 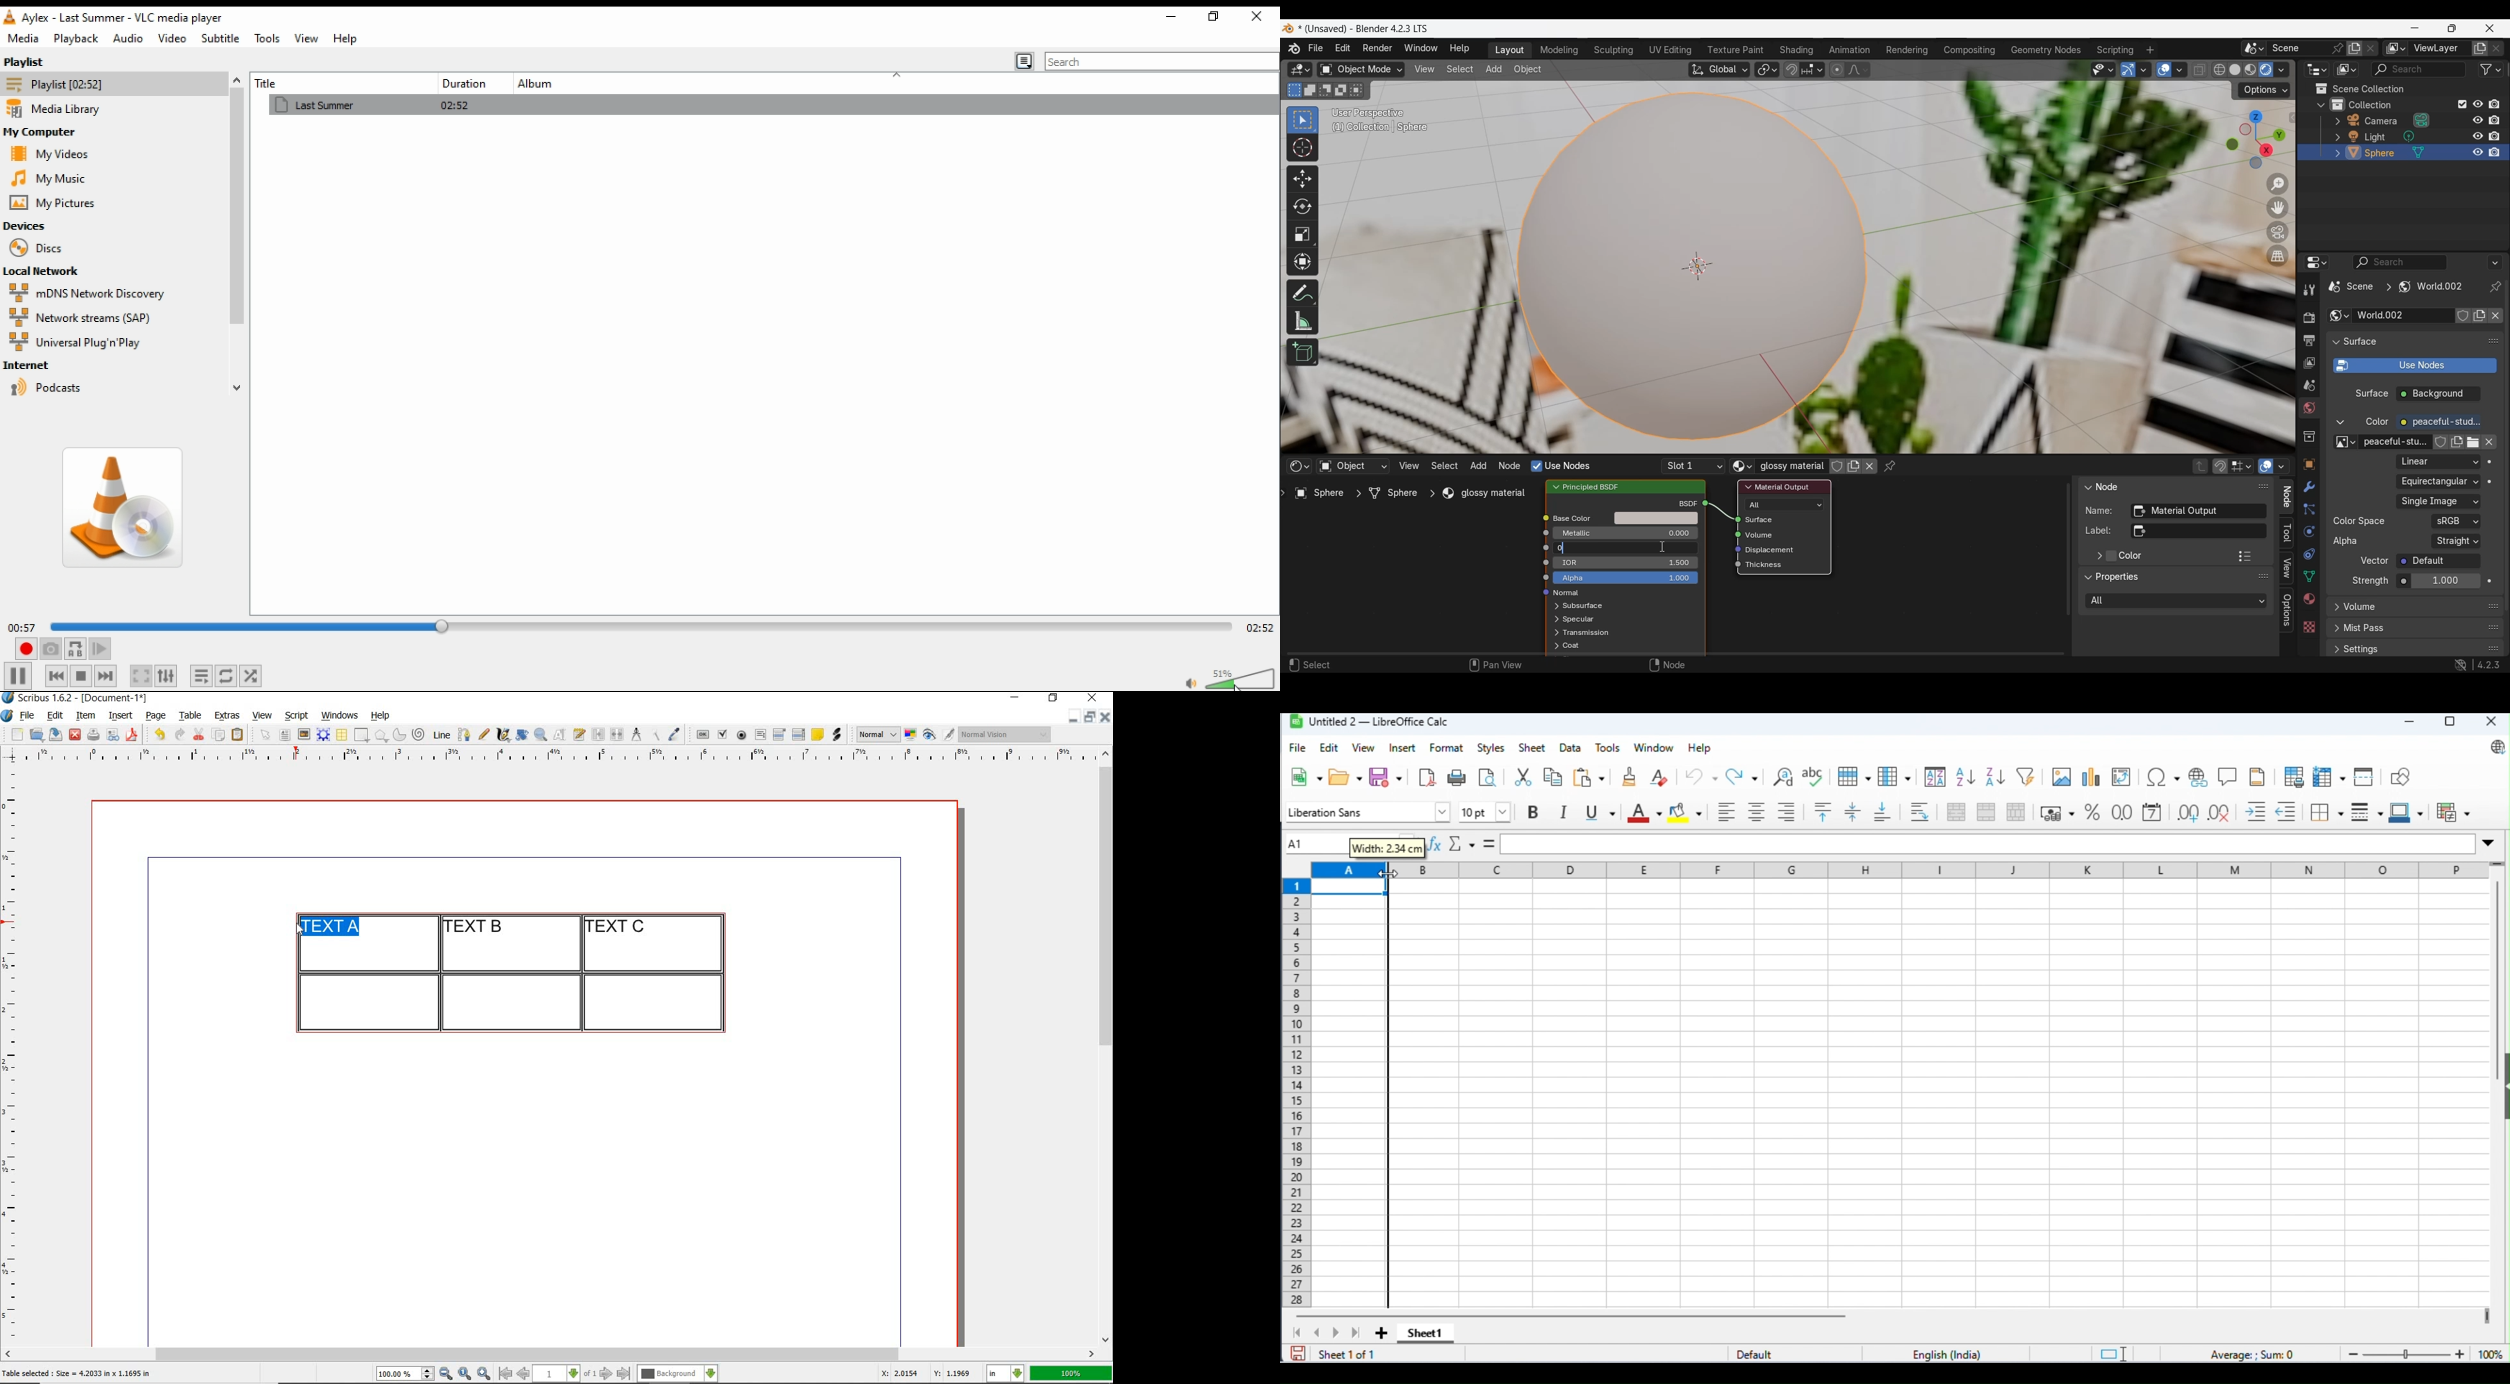 What do you see at coordinates (1566, 593) in the screenshot?
I see `normal` at bounding box center [1566, 593].